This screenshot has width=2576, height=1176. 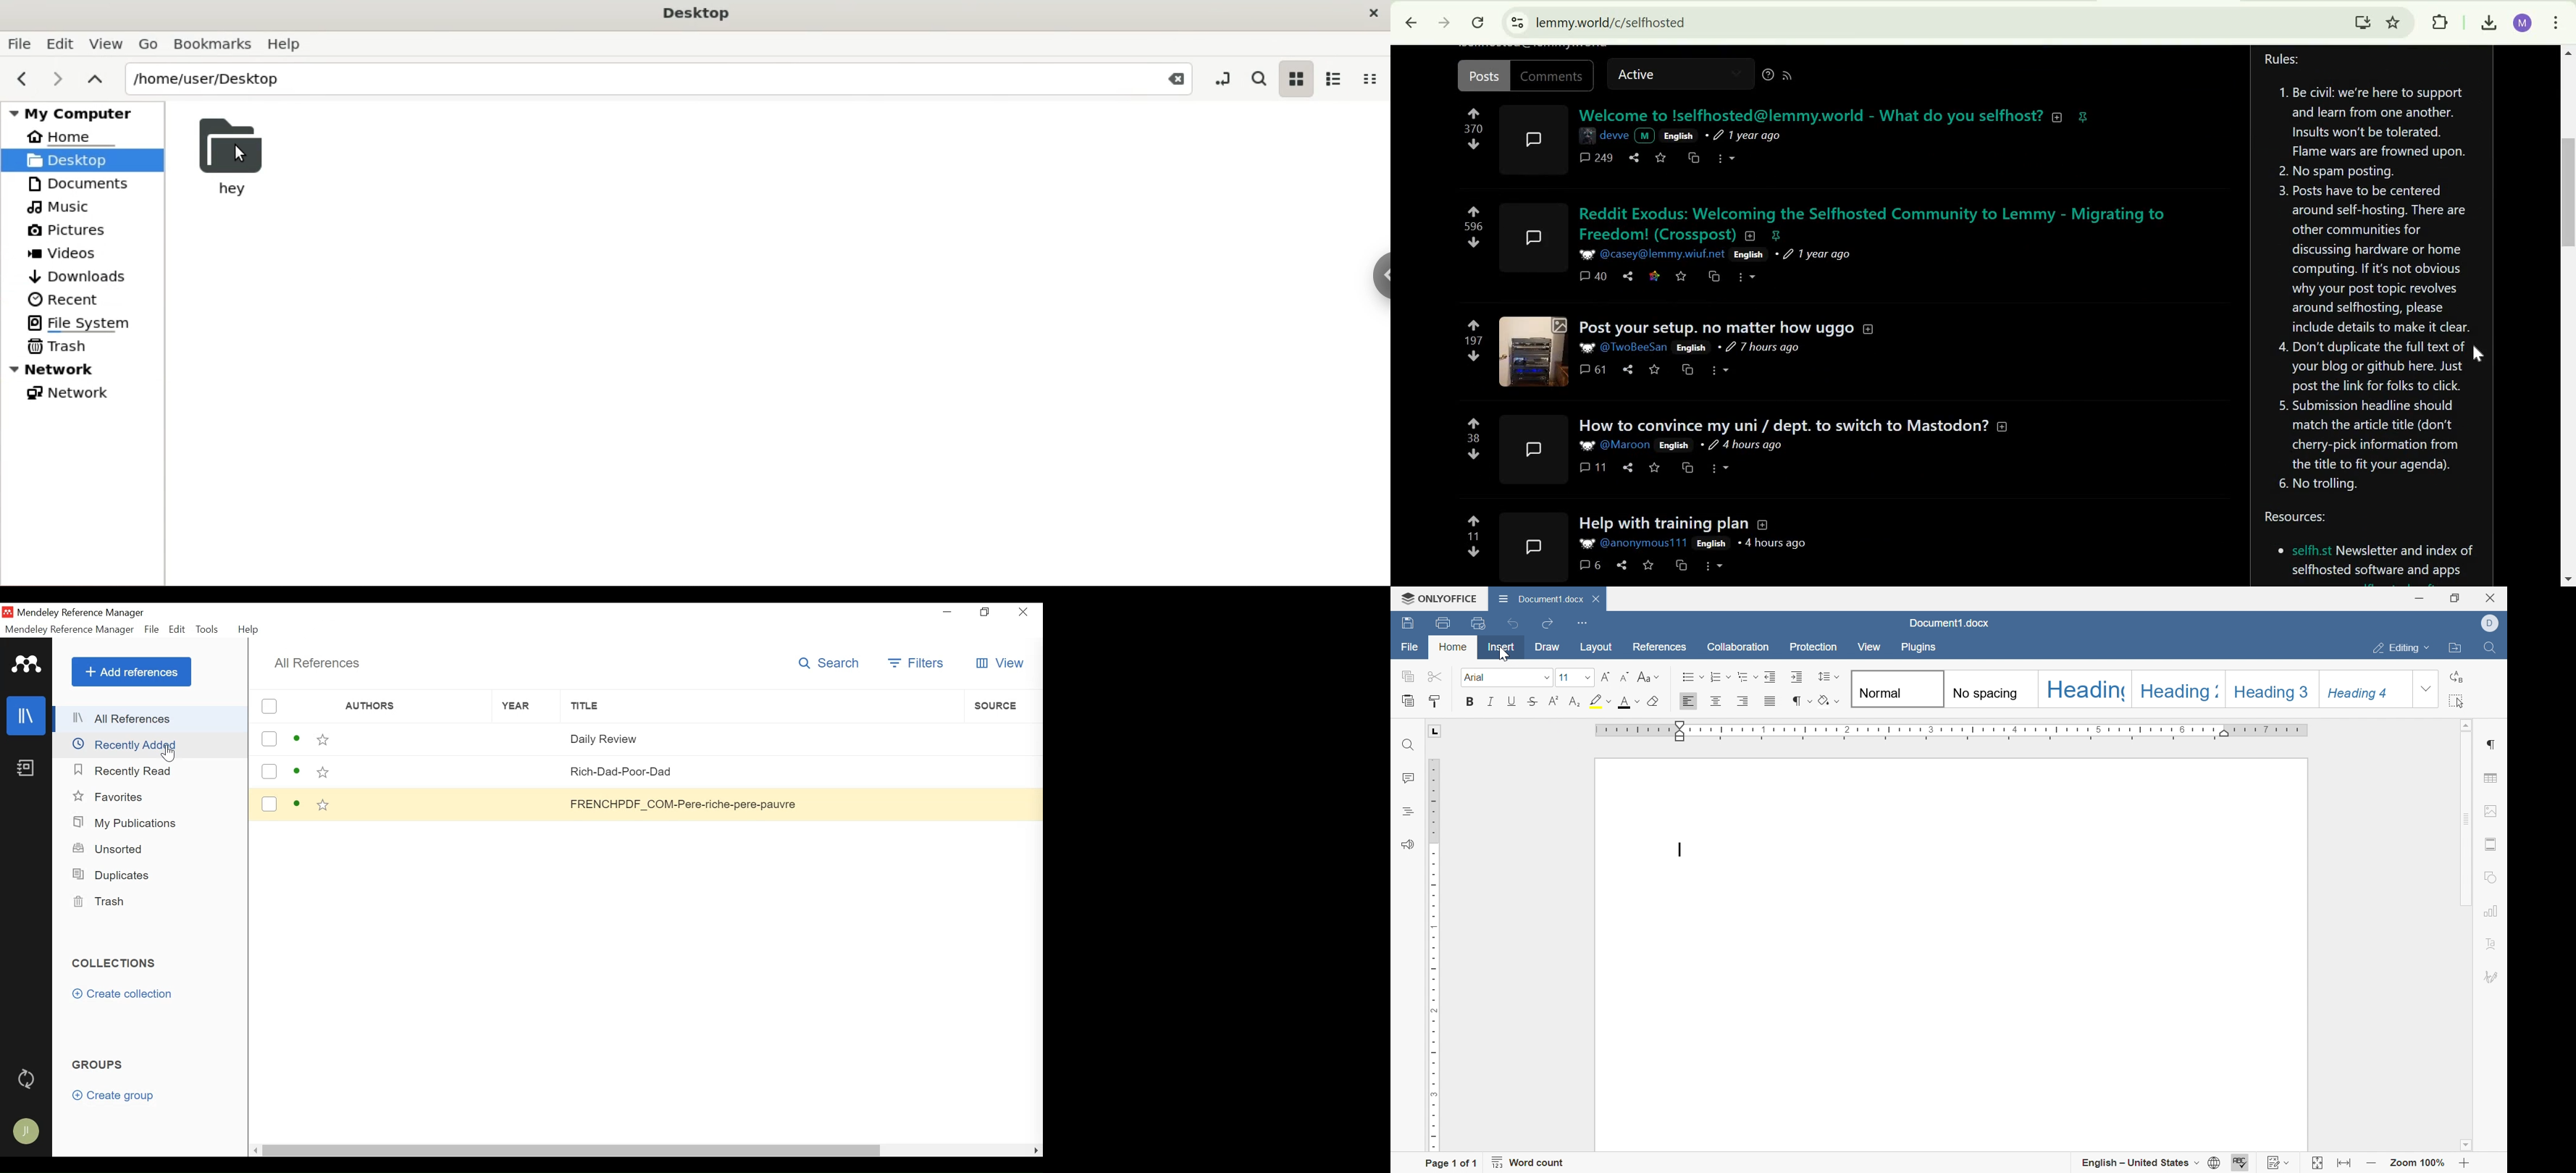 What do you see at coordinates (1580, 624) in the screenshot?
I see `Customize Quick Access Toolbar` at bounding box center [1580, 624].